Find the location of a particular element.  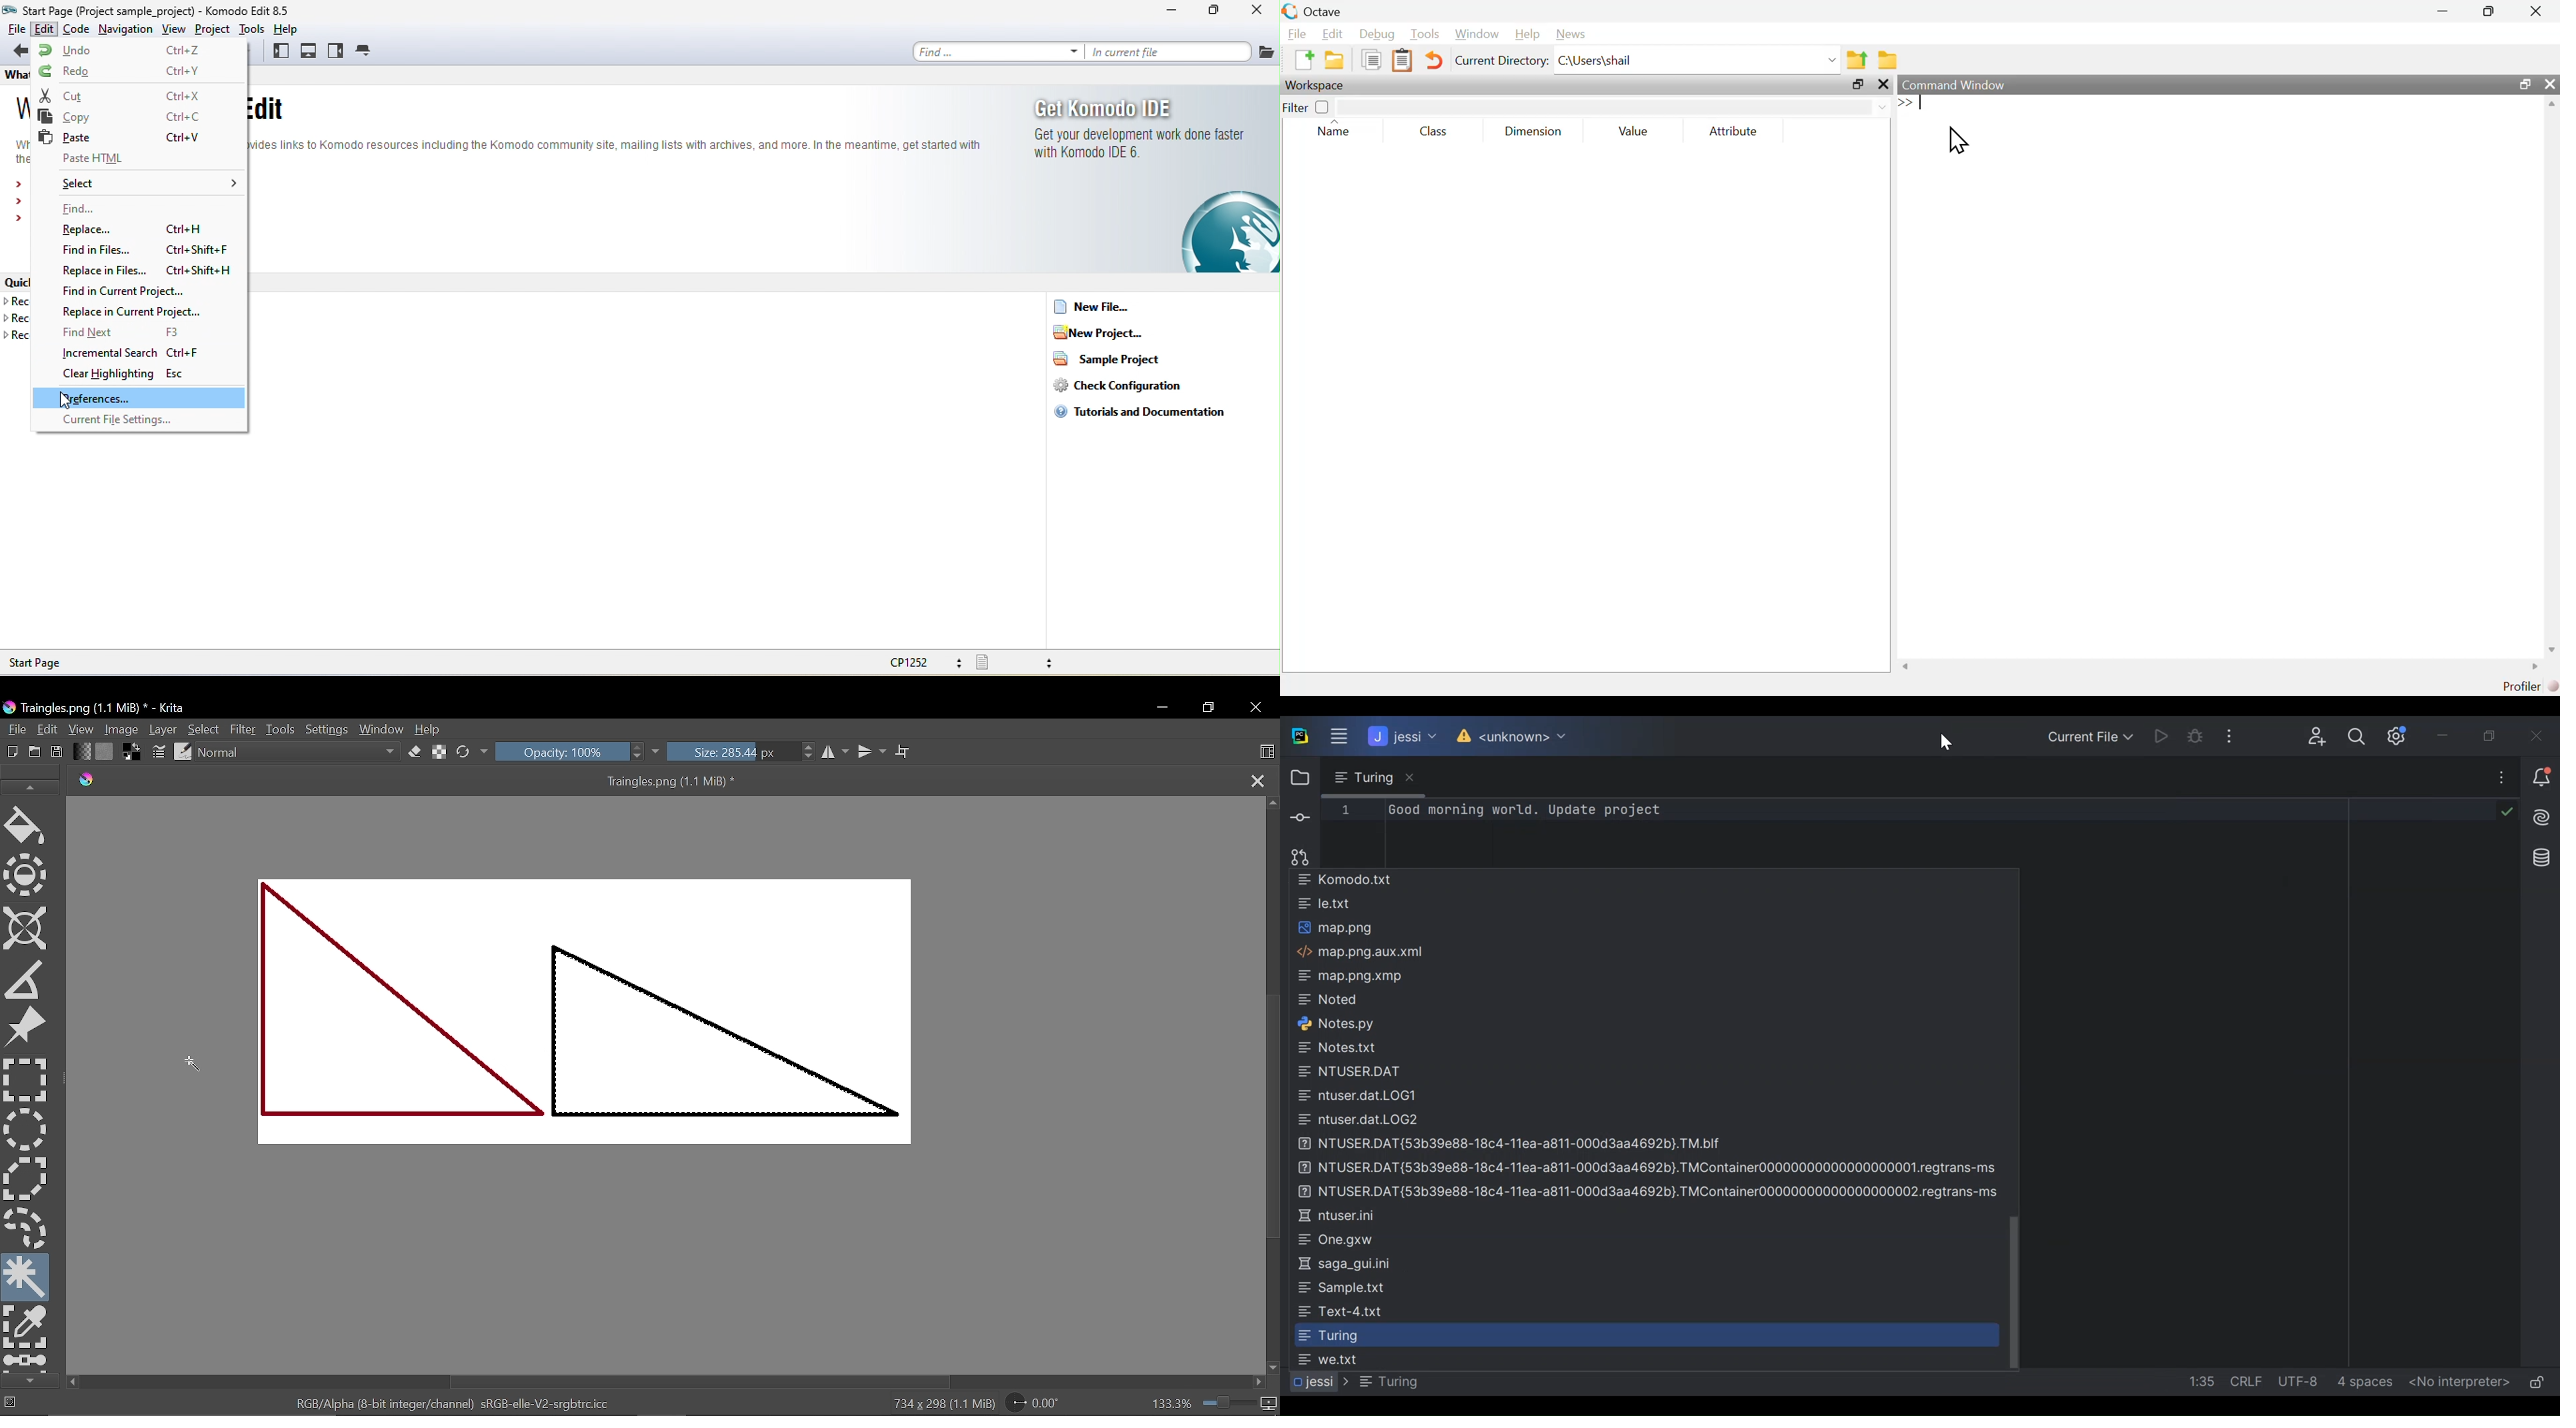

line 1 is located at coordinates (1345, 809).